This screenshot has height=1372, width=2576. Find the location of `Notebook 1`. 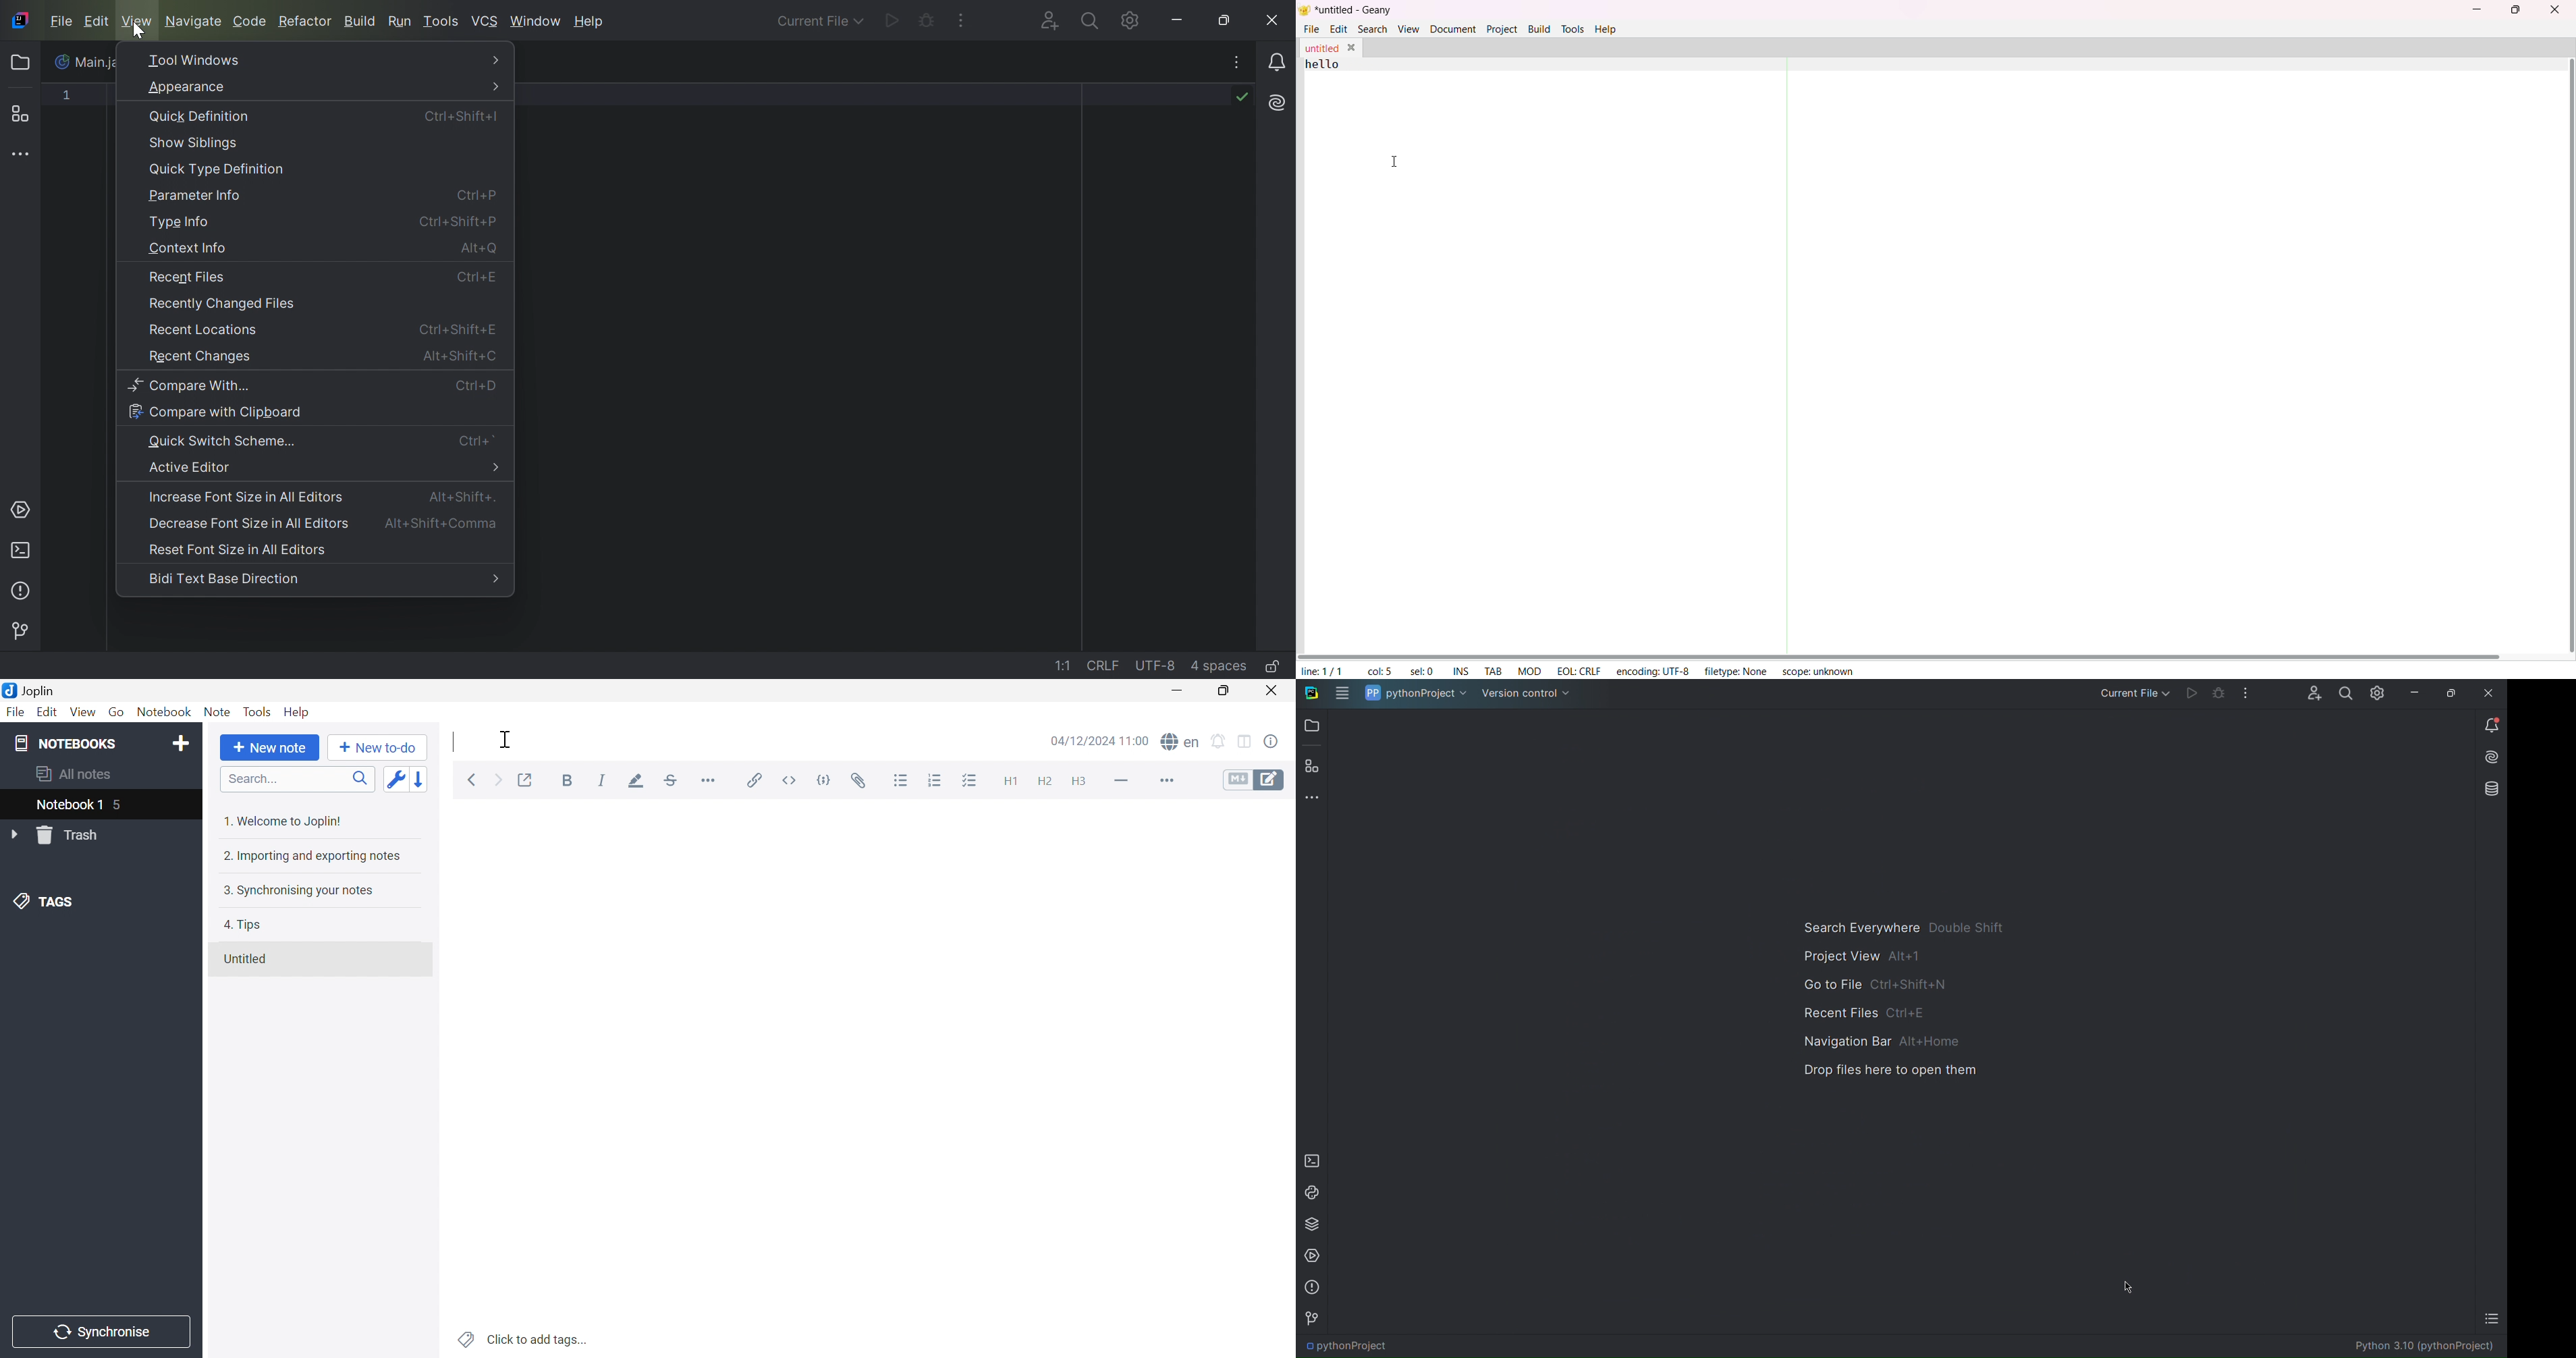

Notebook 1 is located at coordinates (67, 806).